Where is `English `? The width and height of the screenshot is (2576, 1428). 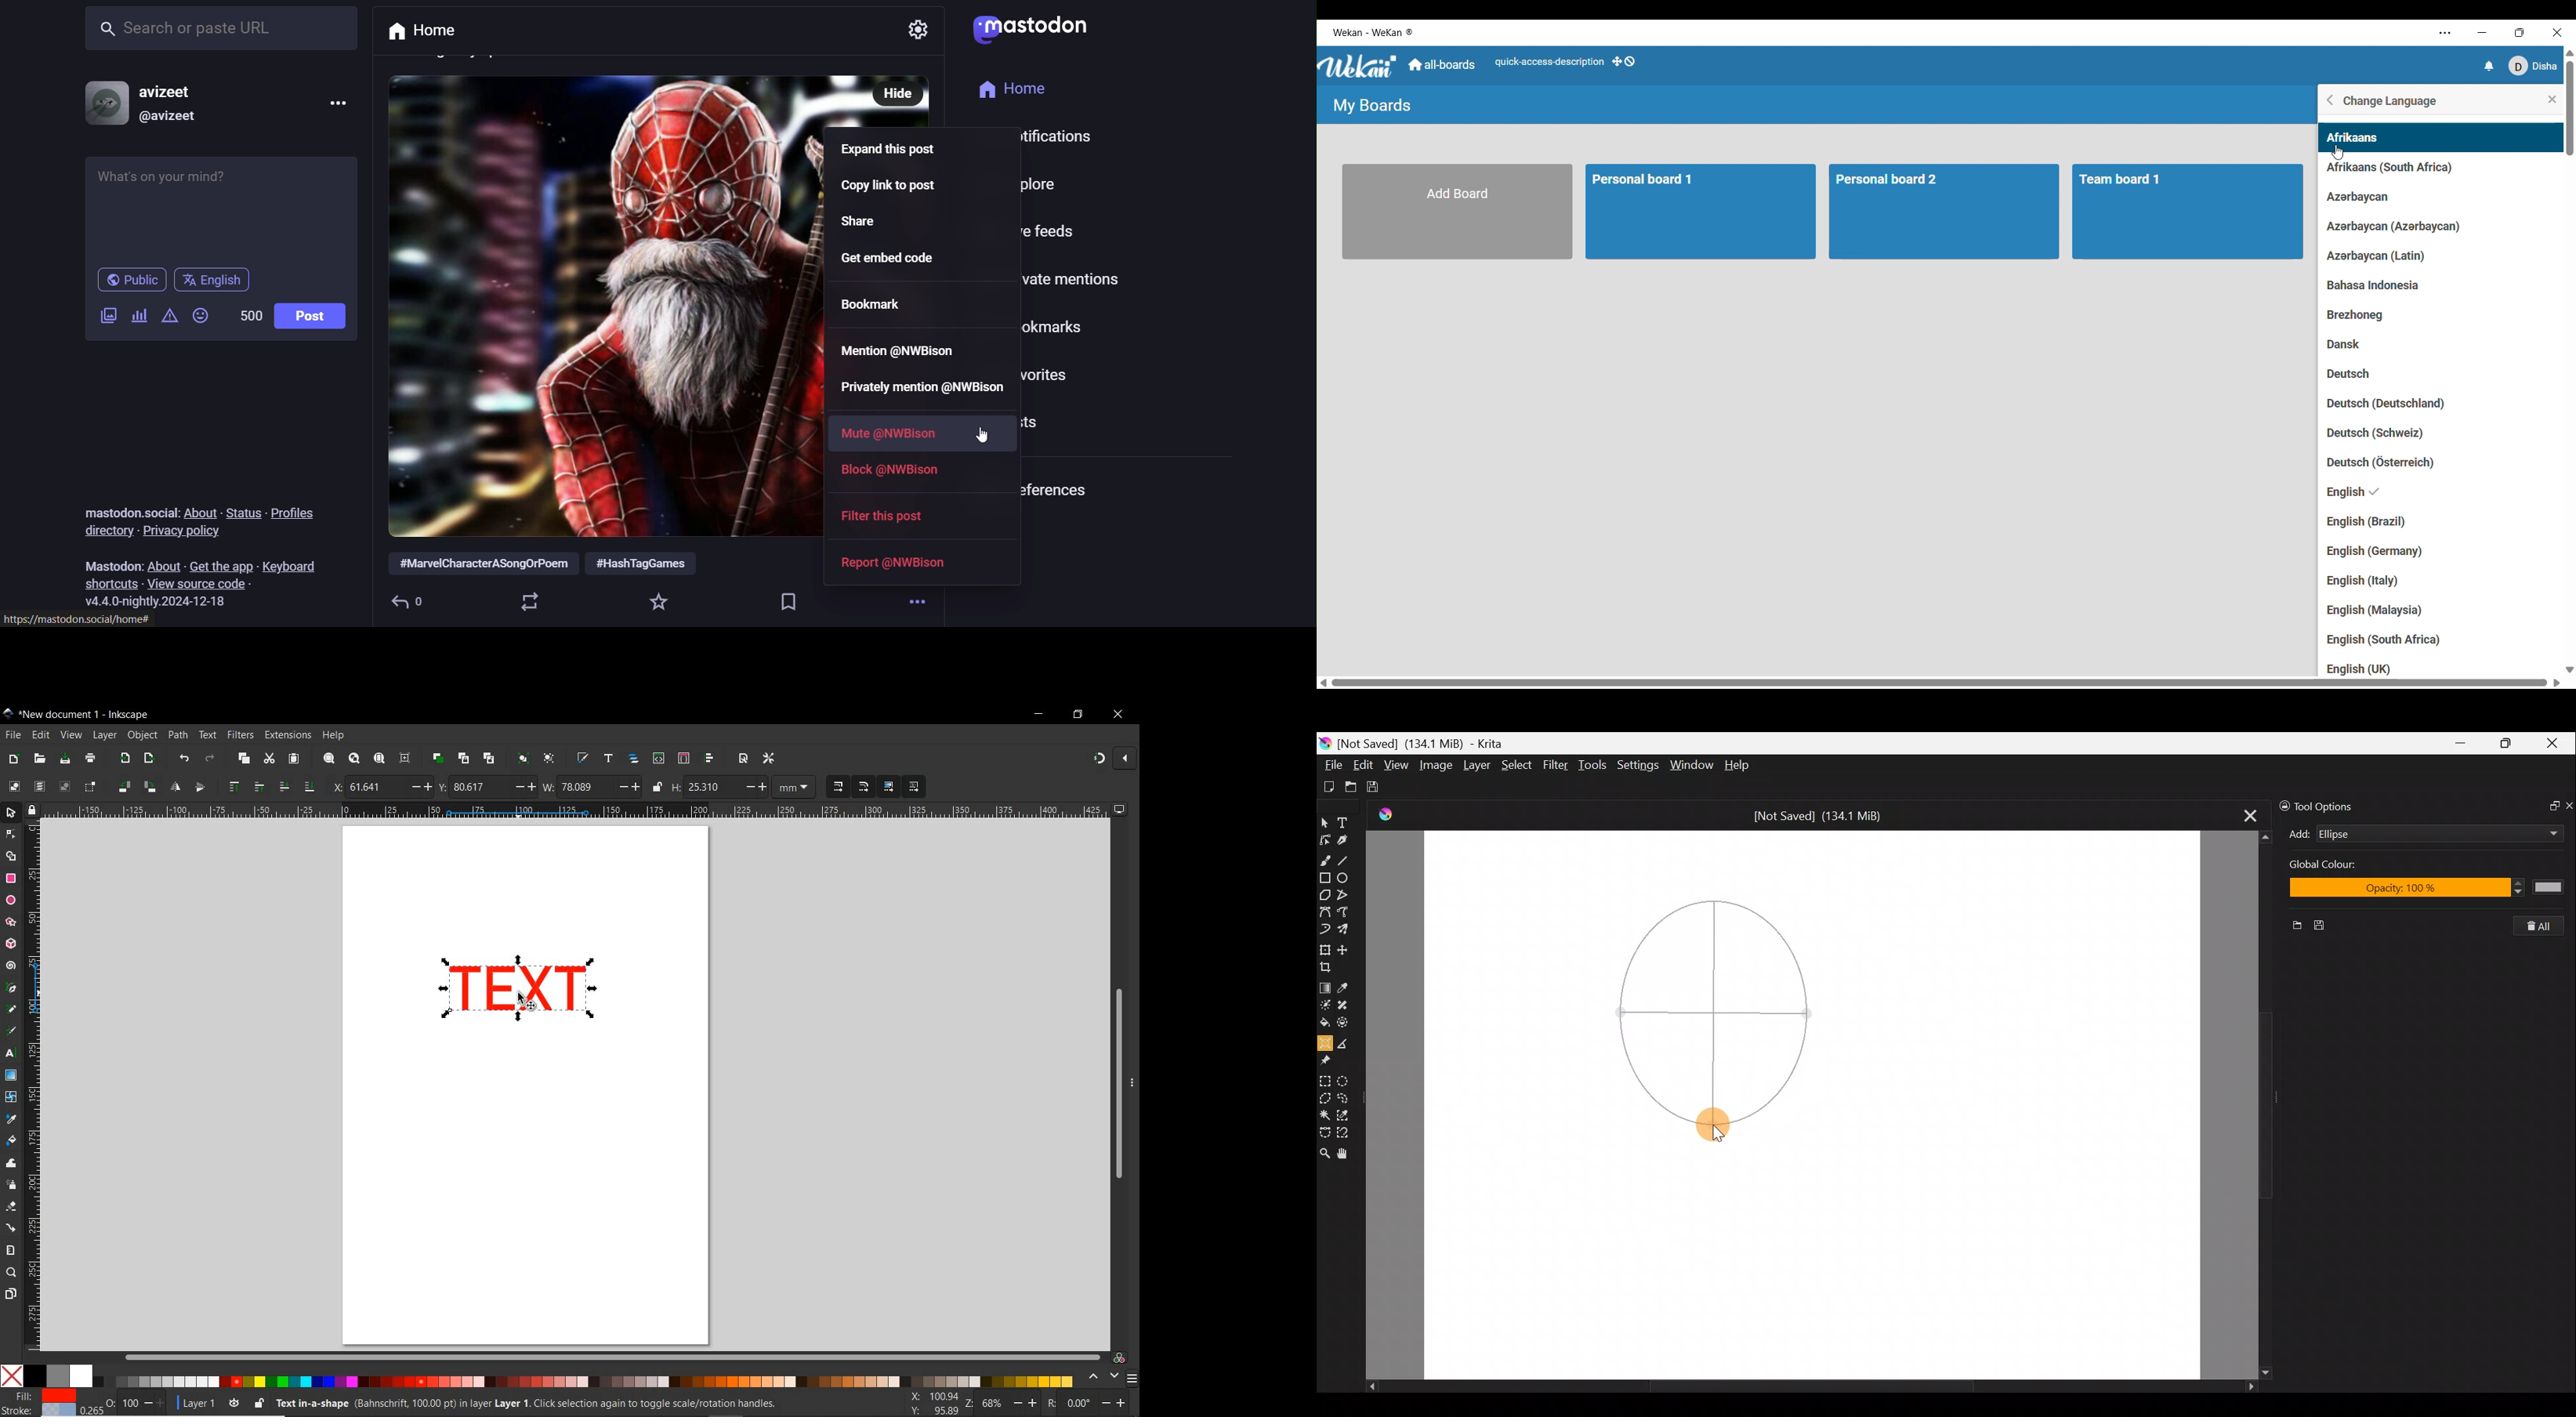
English  is located at coordinates (2373, 492).